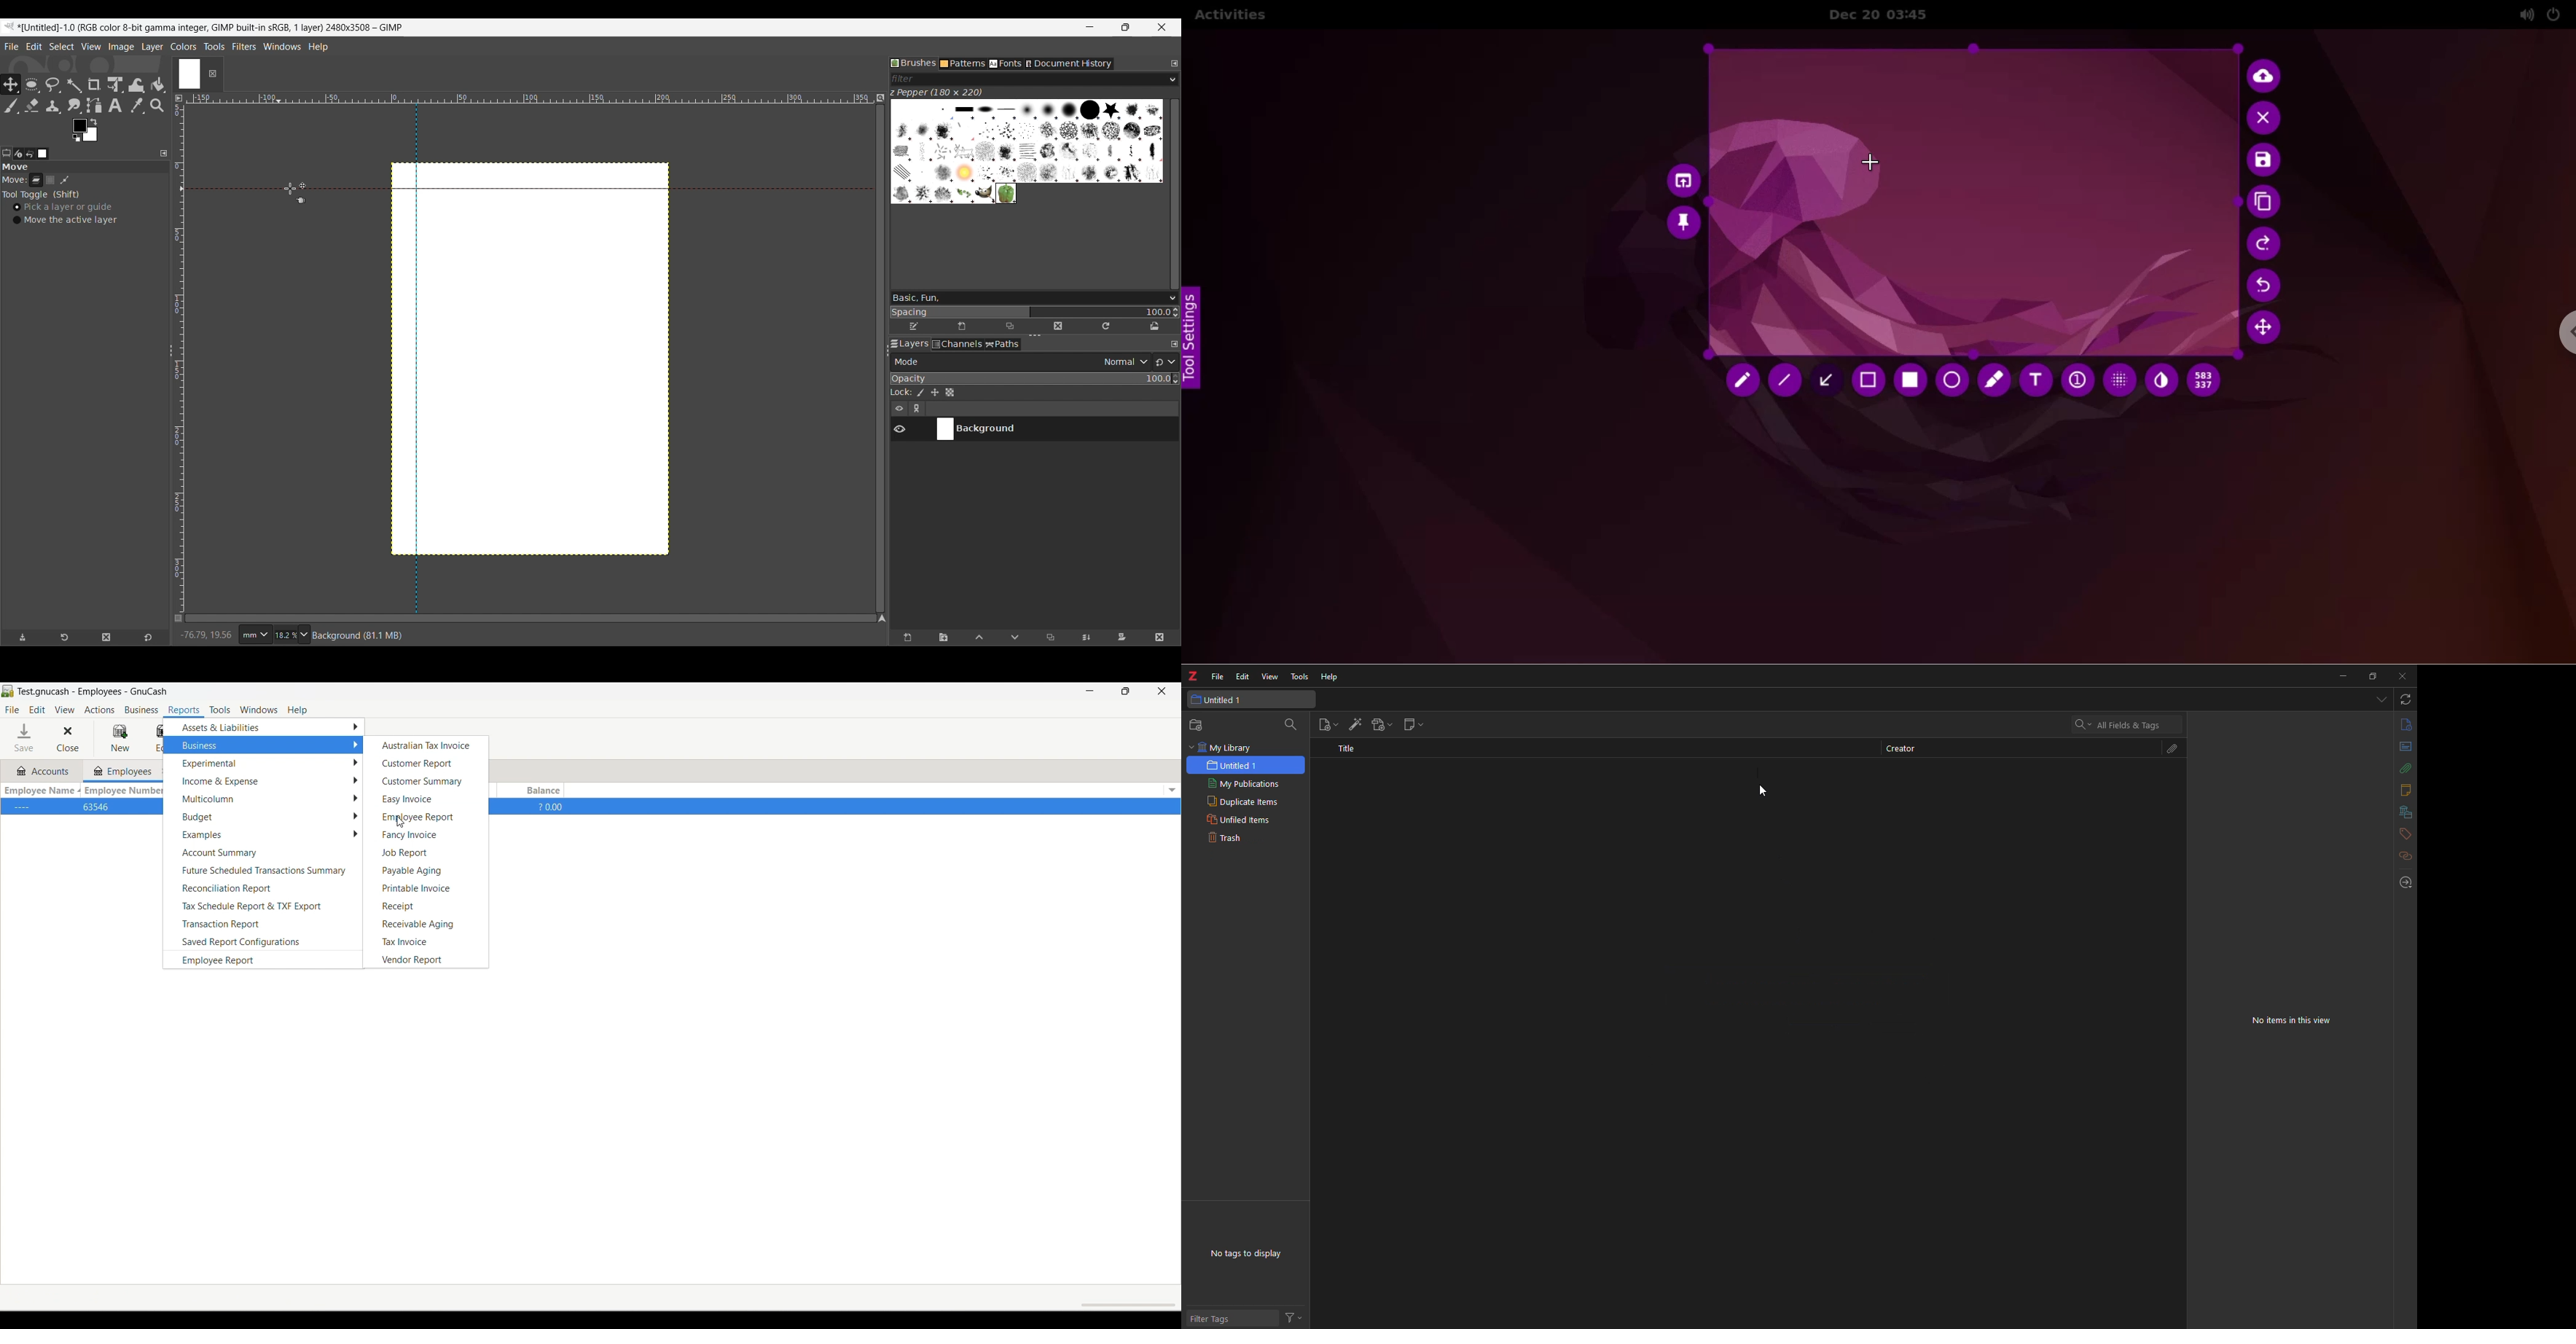 This screenshot has height=1344, width=2576. Describe the element at coordinates (1787, 384) in the screenshot. I see `line tool` at that location.